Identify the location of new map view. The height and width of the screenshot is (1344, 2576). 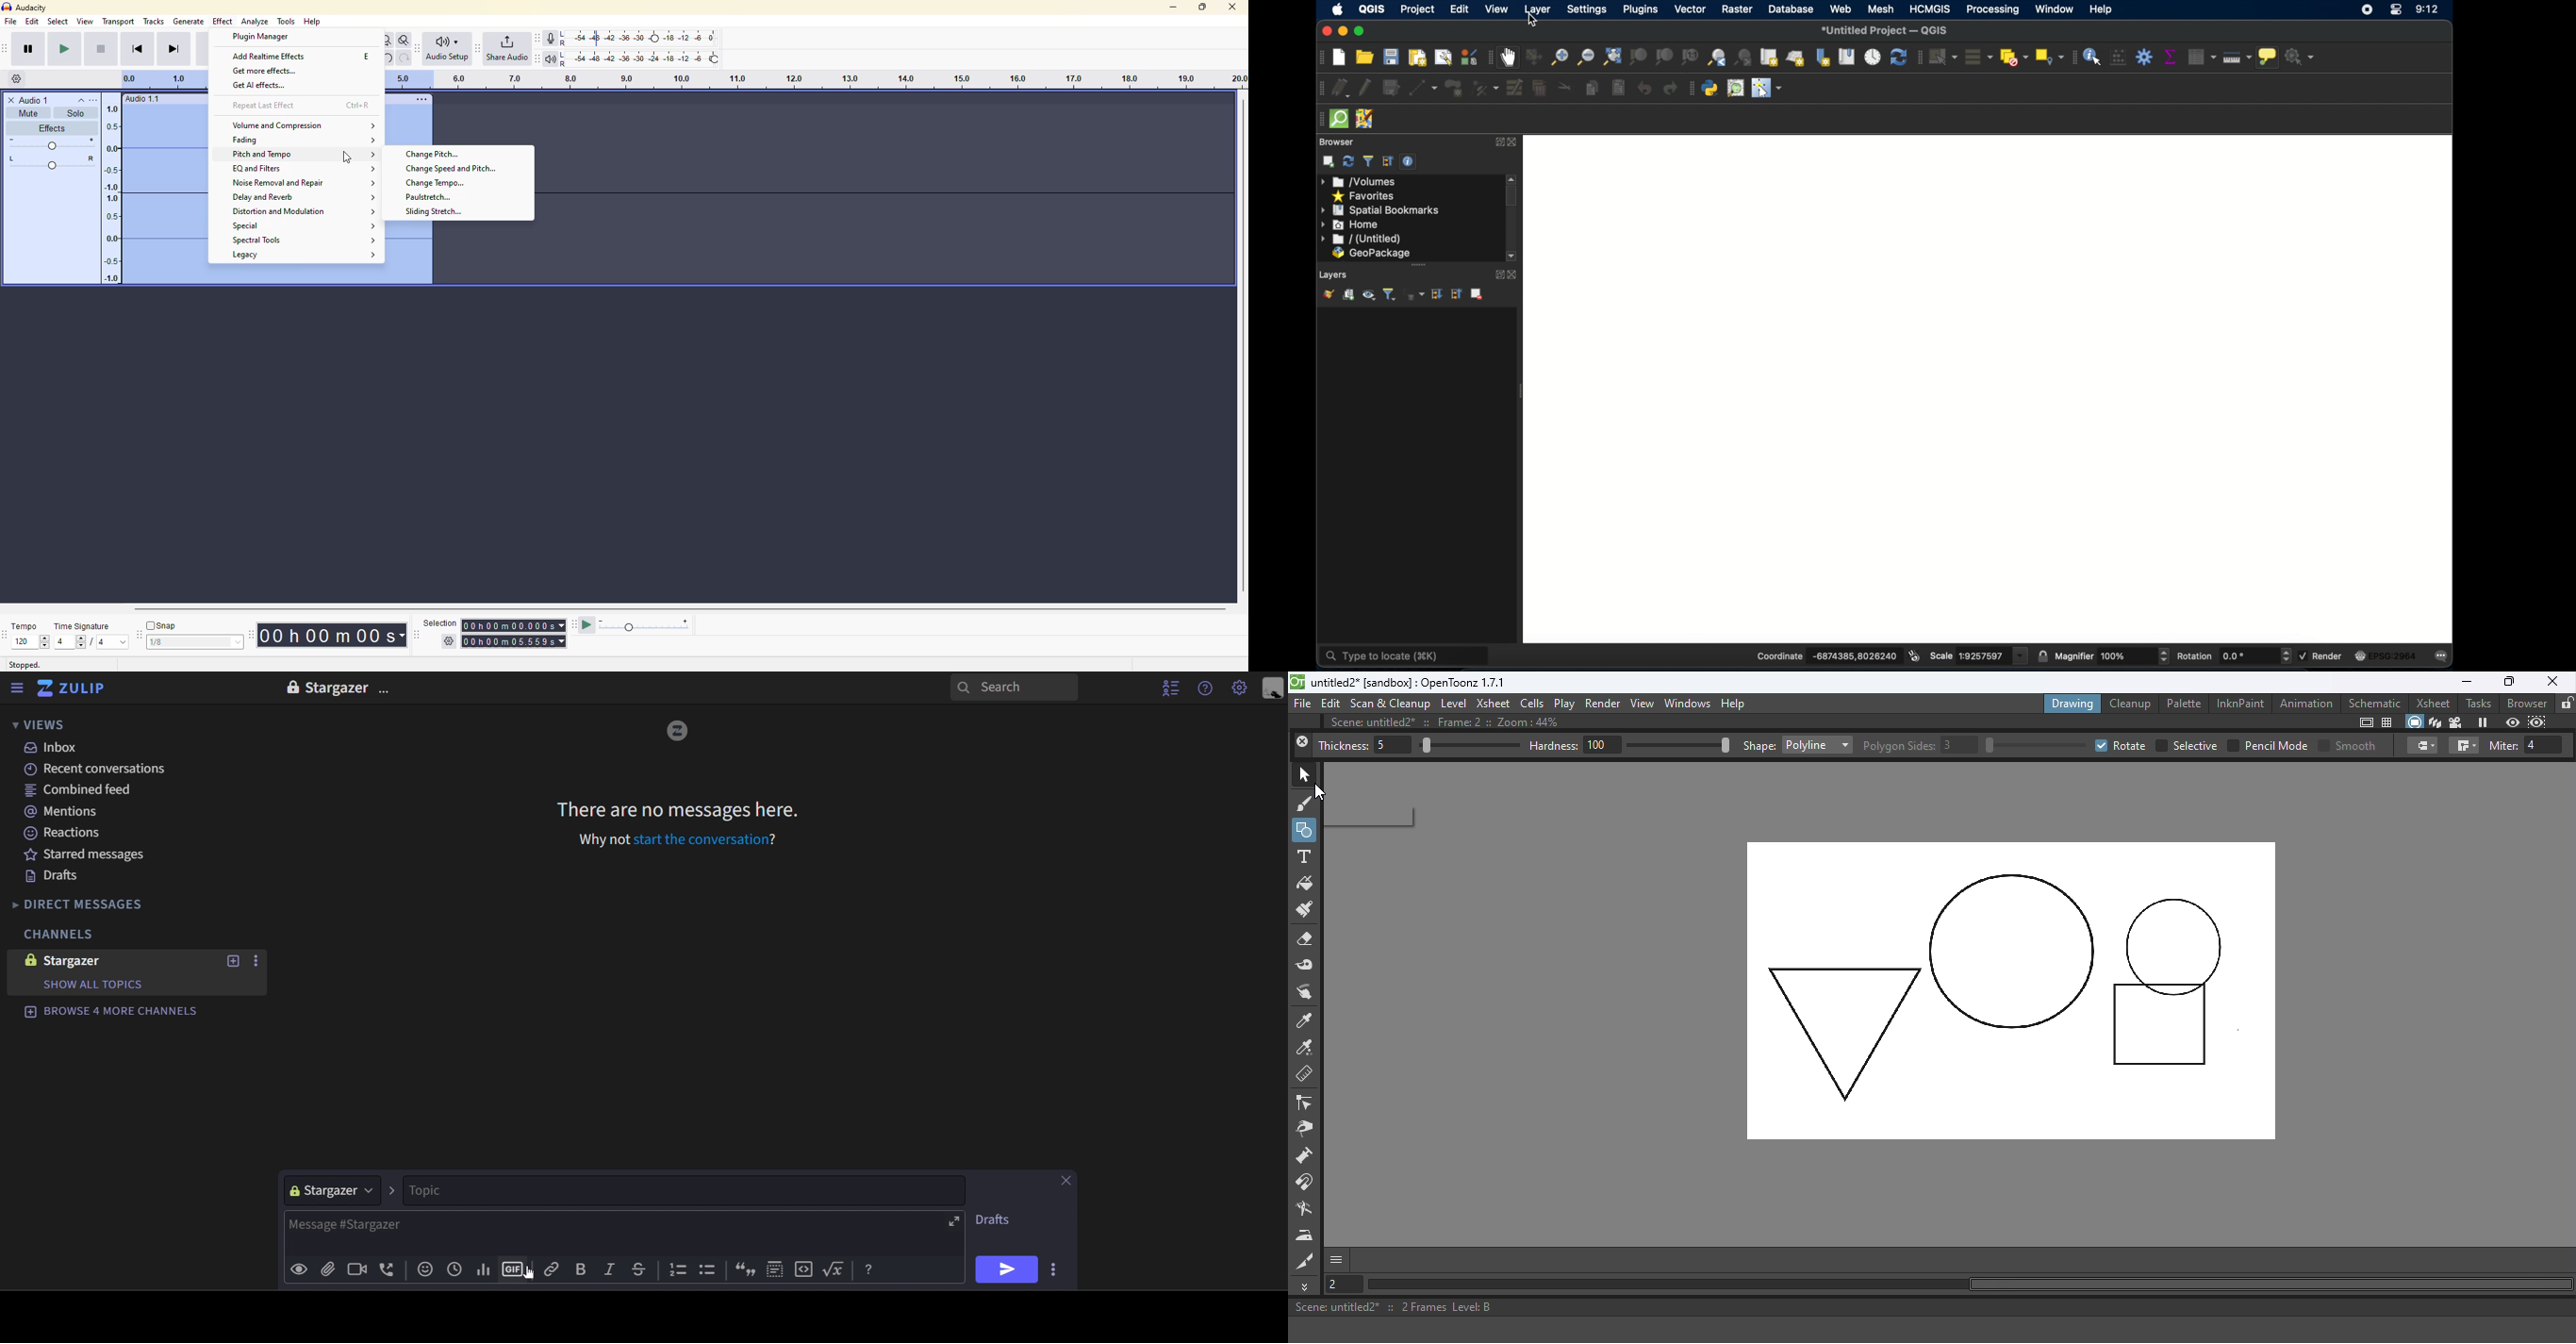
(1770, 57).